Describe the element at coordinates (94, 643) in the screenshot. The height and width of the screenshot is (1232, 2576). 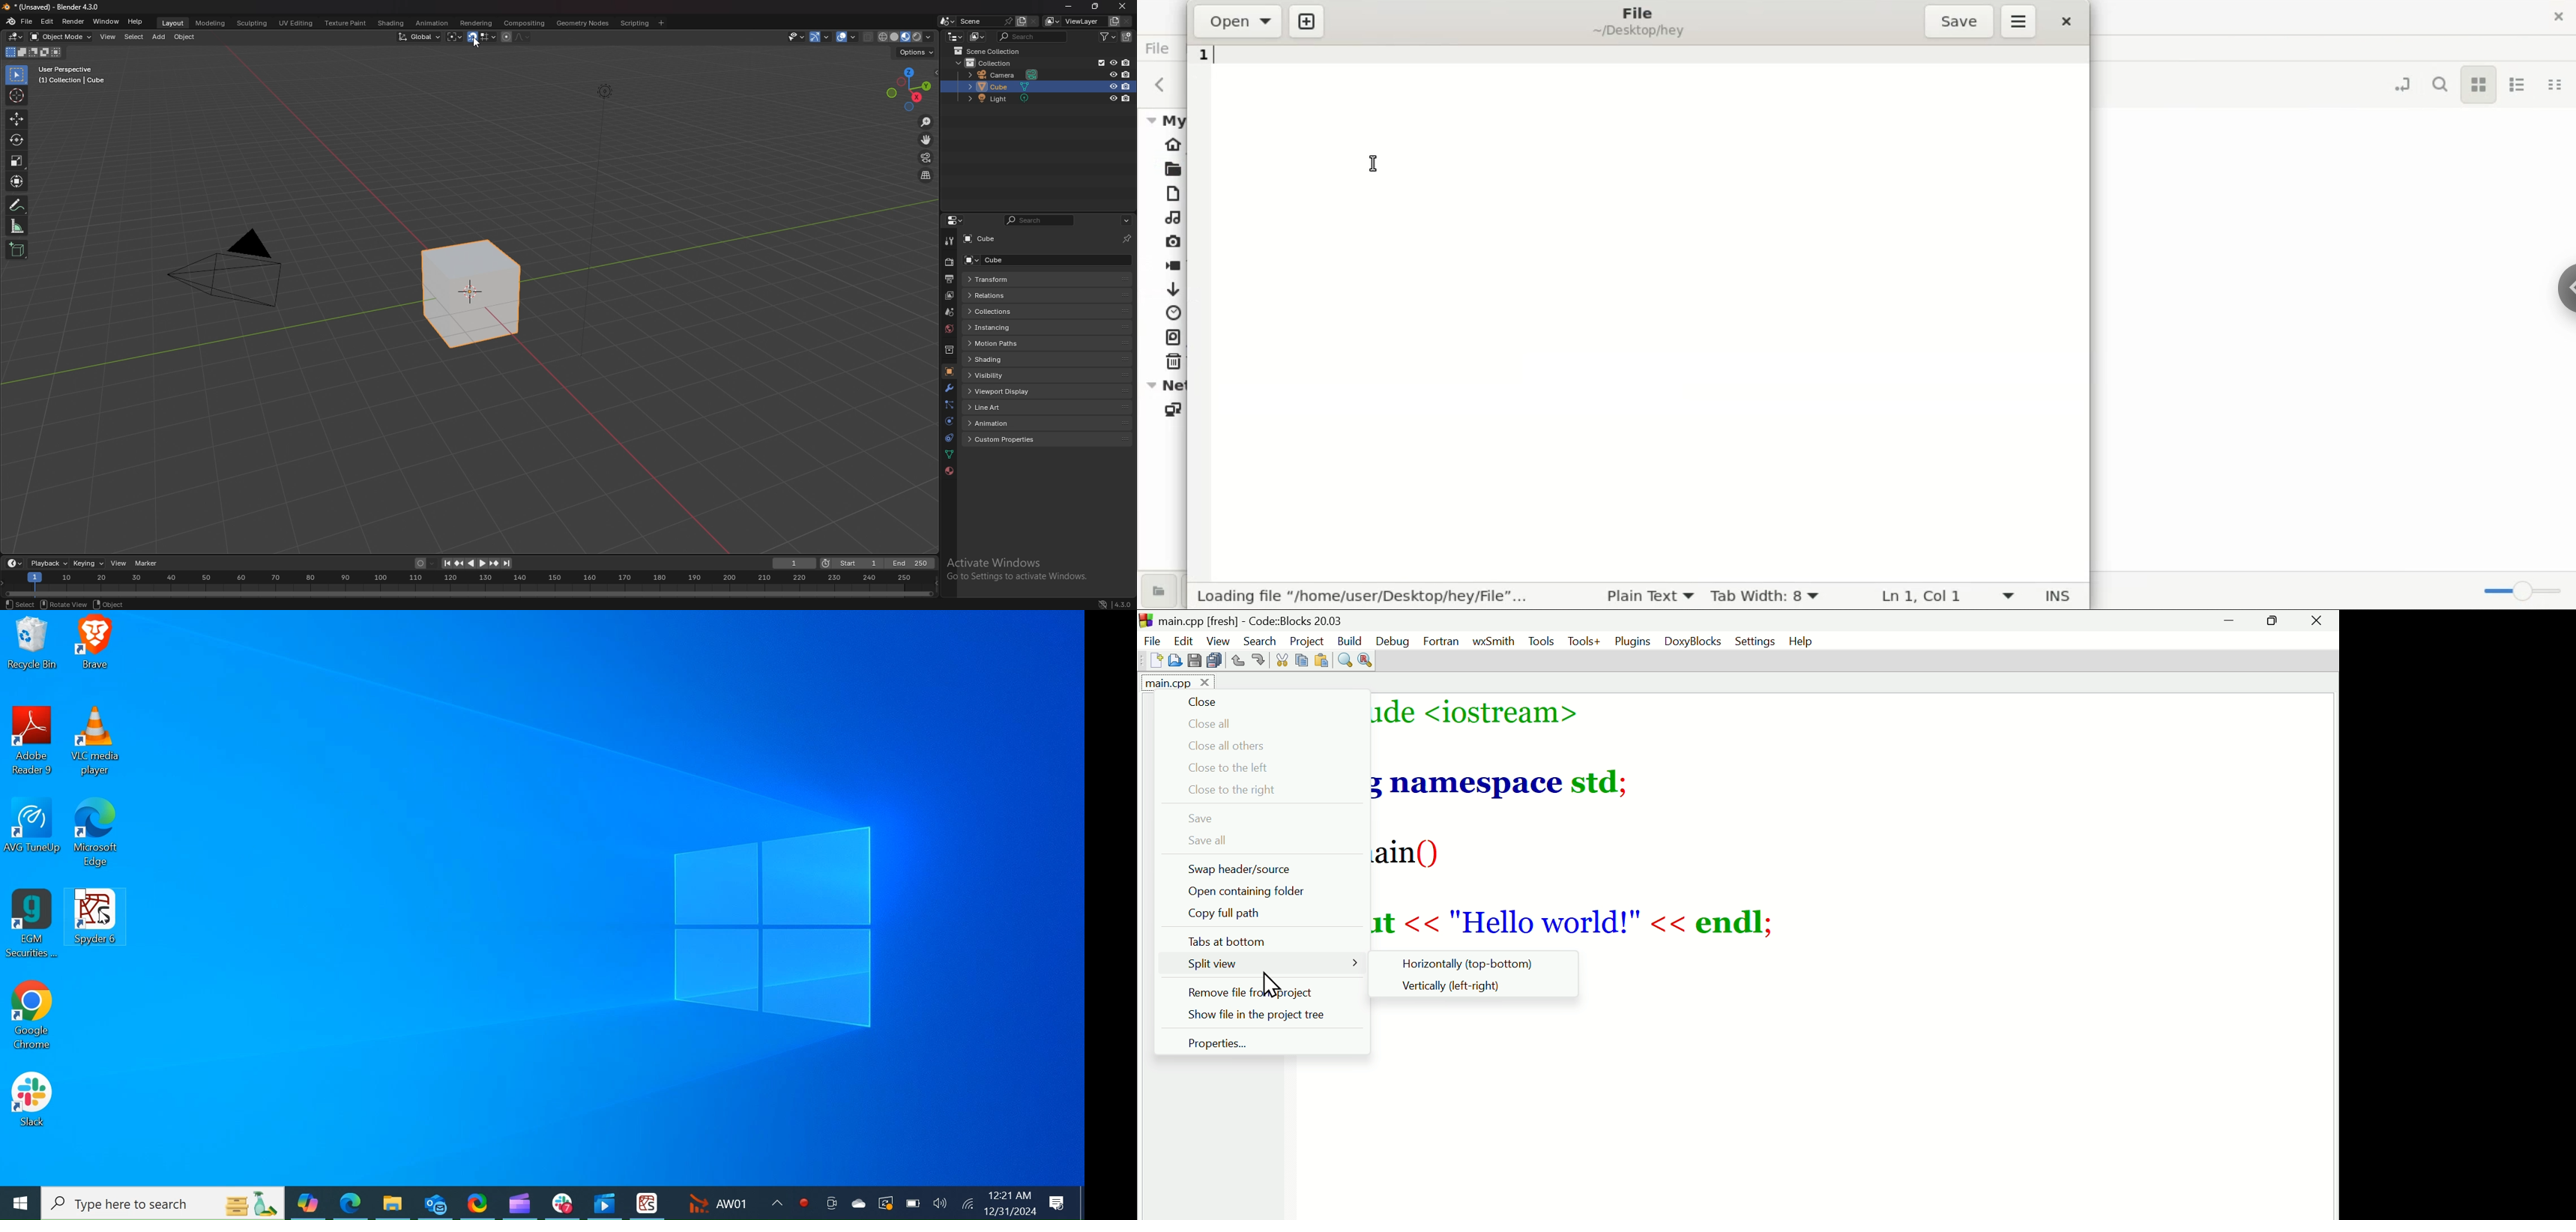
I see `Brave Desktop Icon` at that location.